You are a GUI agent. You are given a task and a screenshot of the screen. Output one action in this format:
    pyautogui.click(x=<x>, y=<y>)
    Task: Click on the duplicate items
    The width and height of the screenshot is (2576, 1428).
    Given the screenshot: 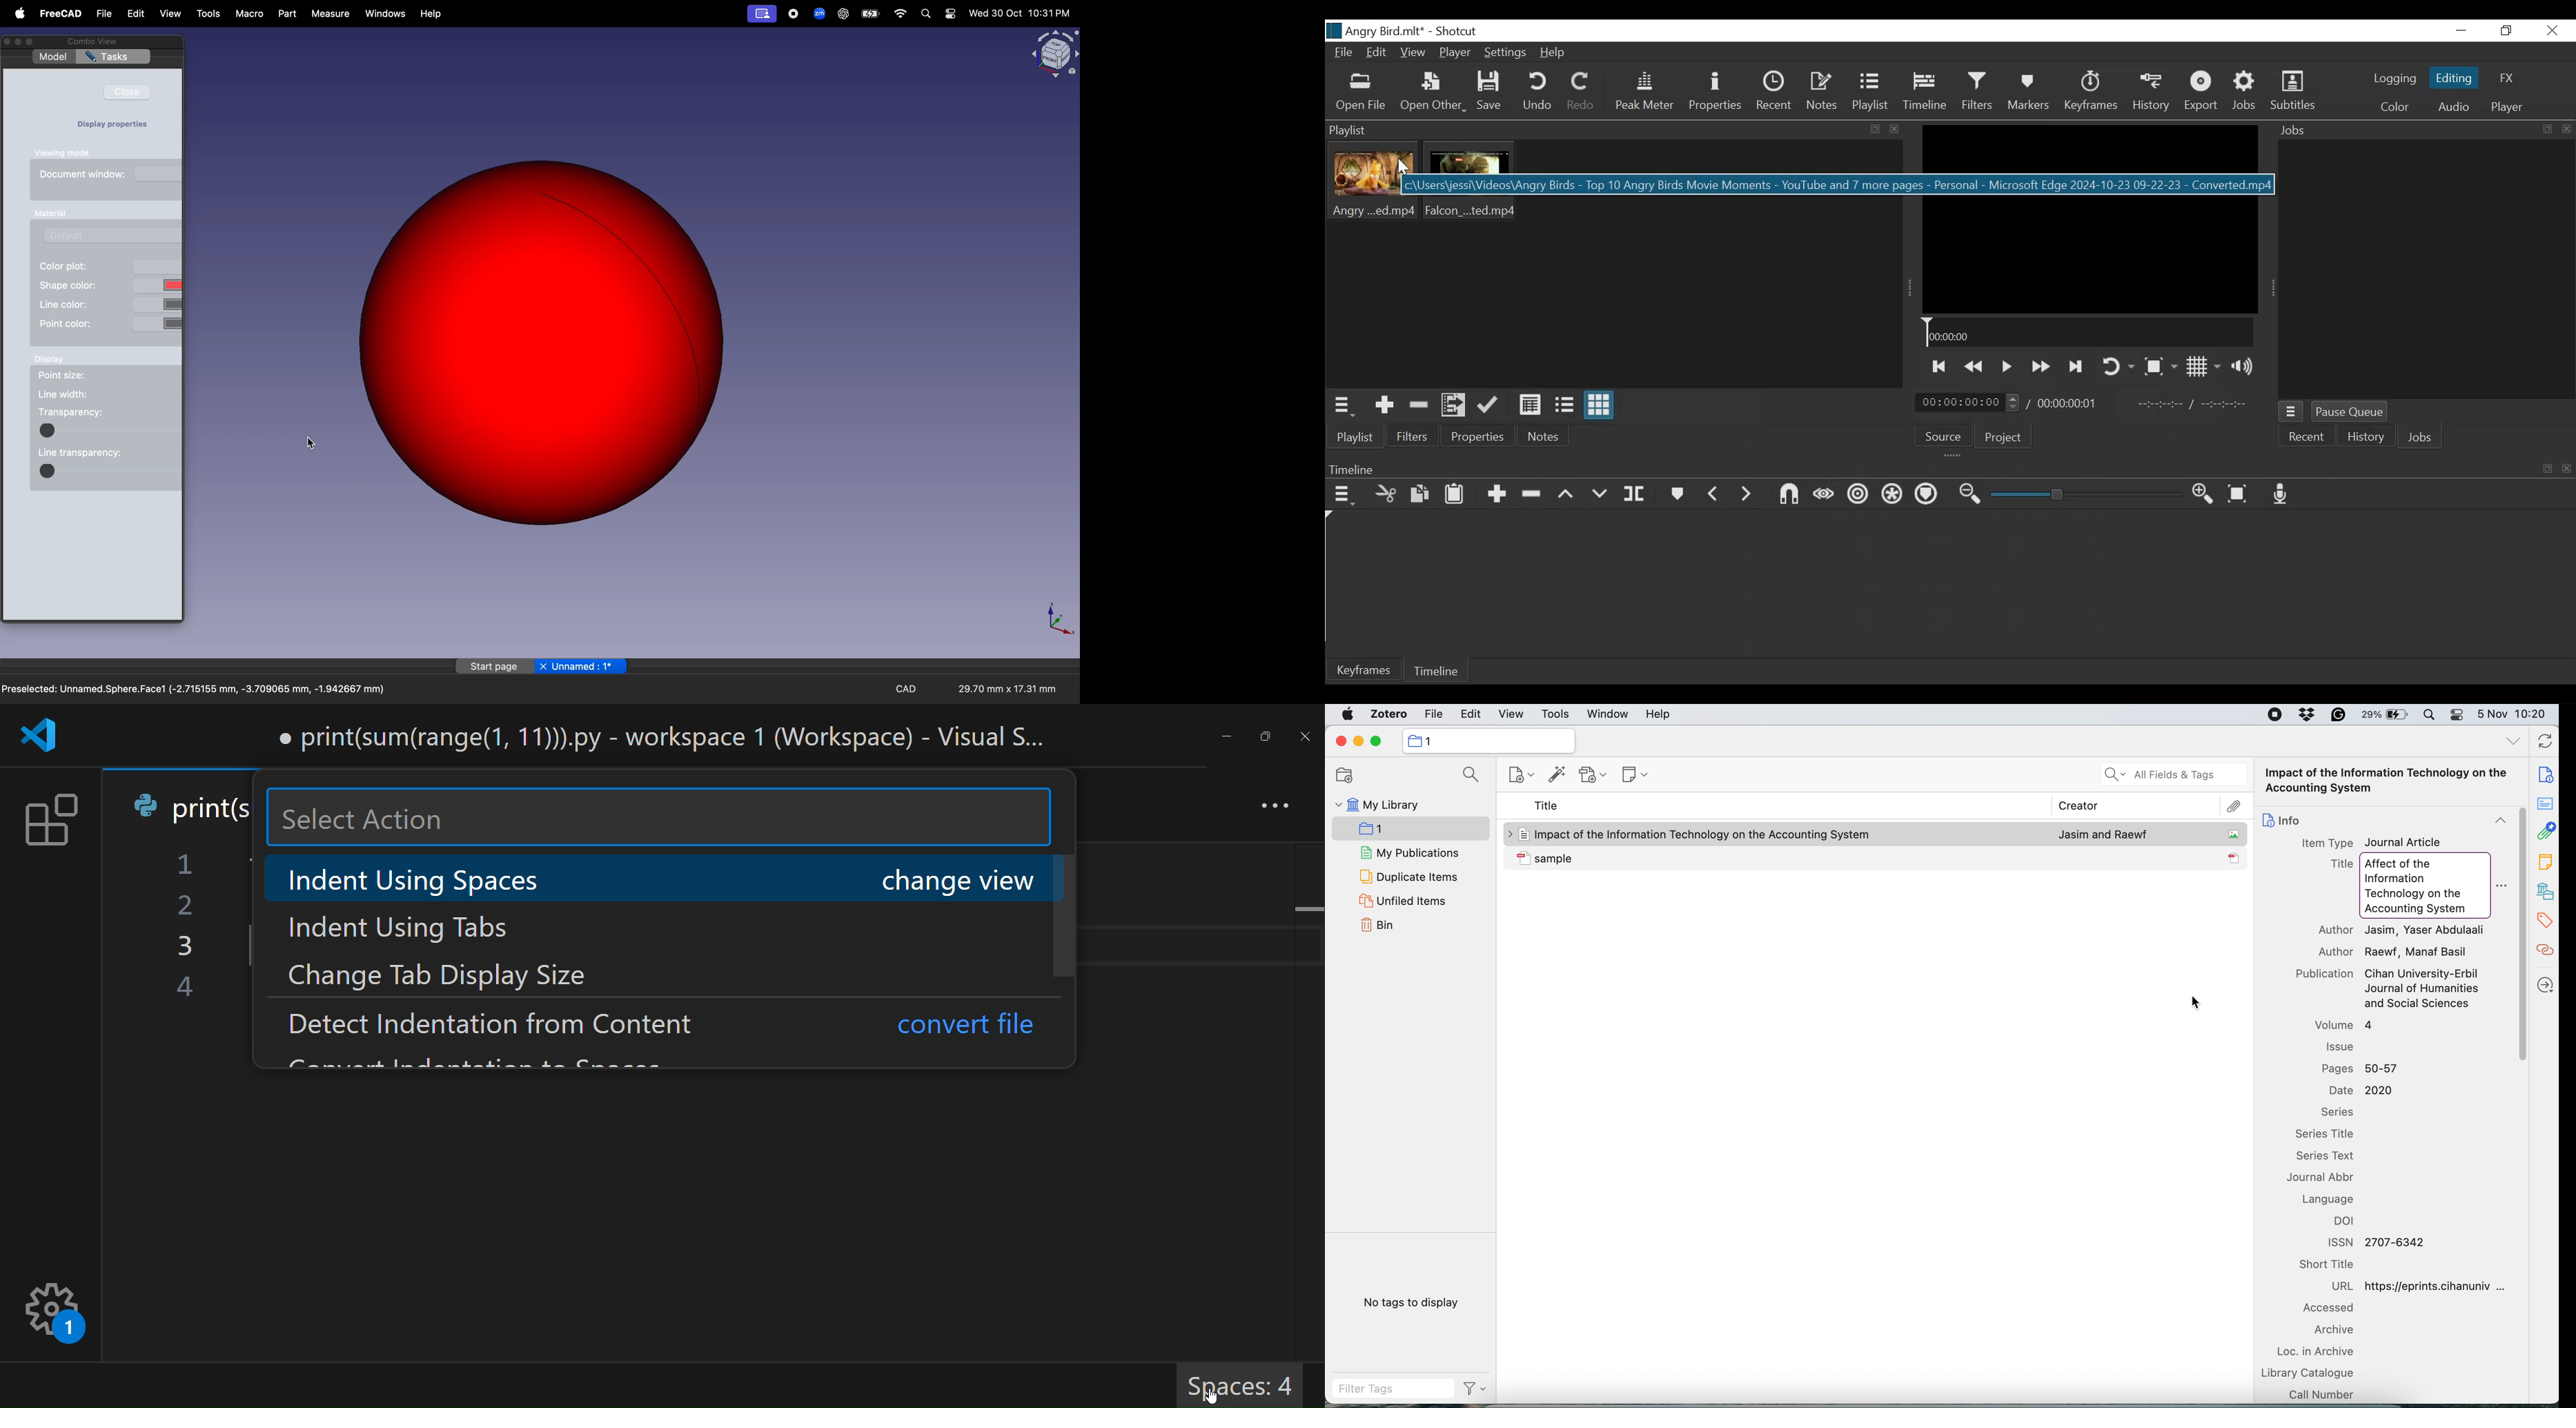 What is the action you would take?
    pyautogui.click(x=1408, y=878)
    